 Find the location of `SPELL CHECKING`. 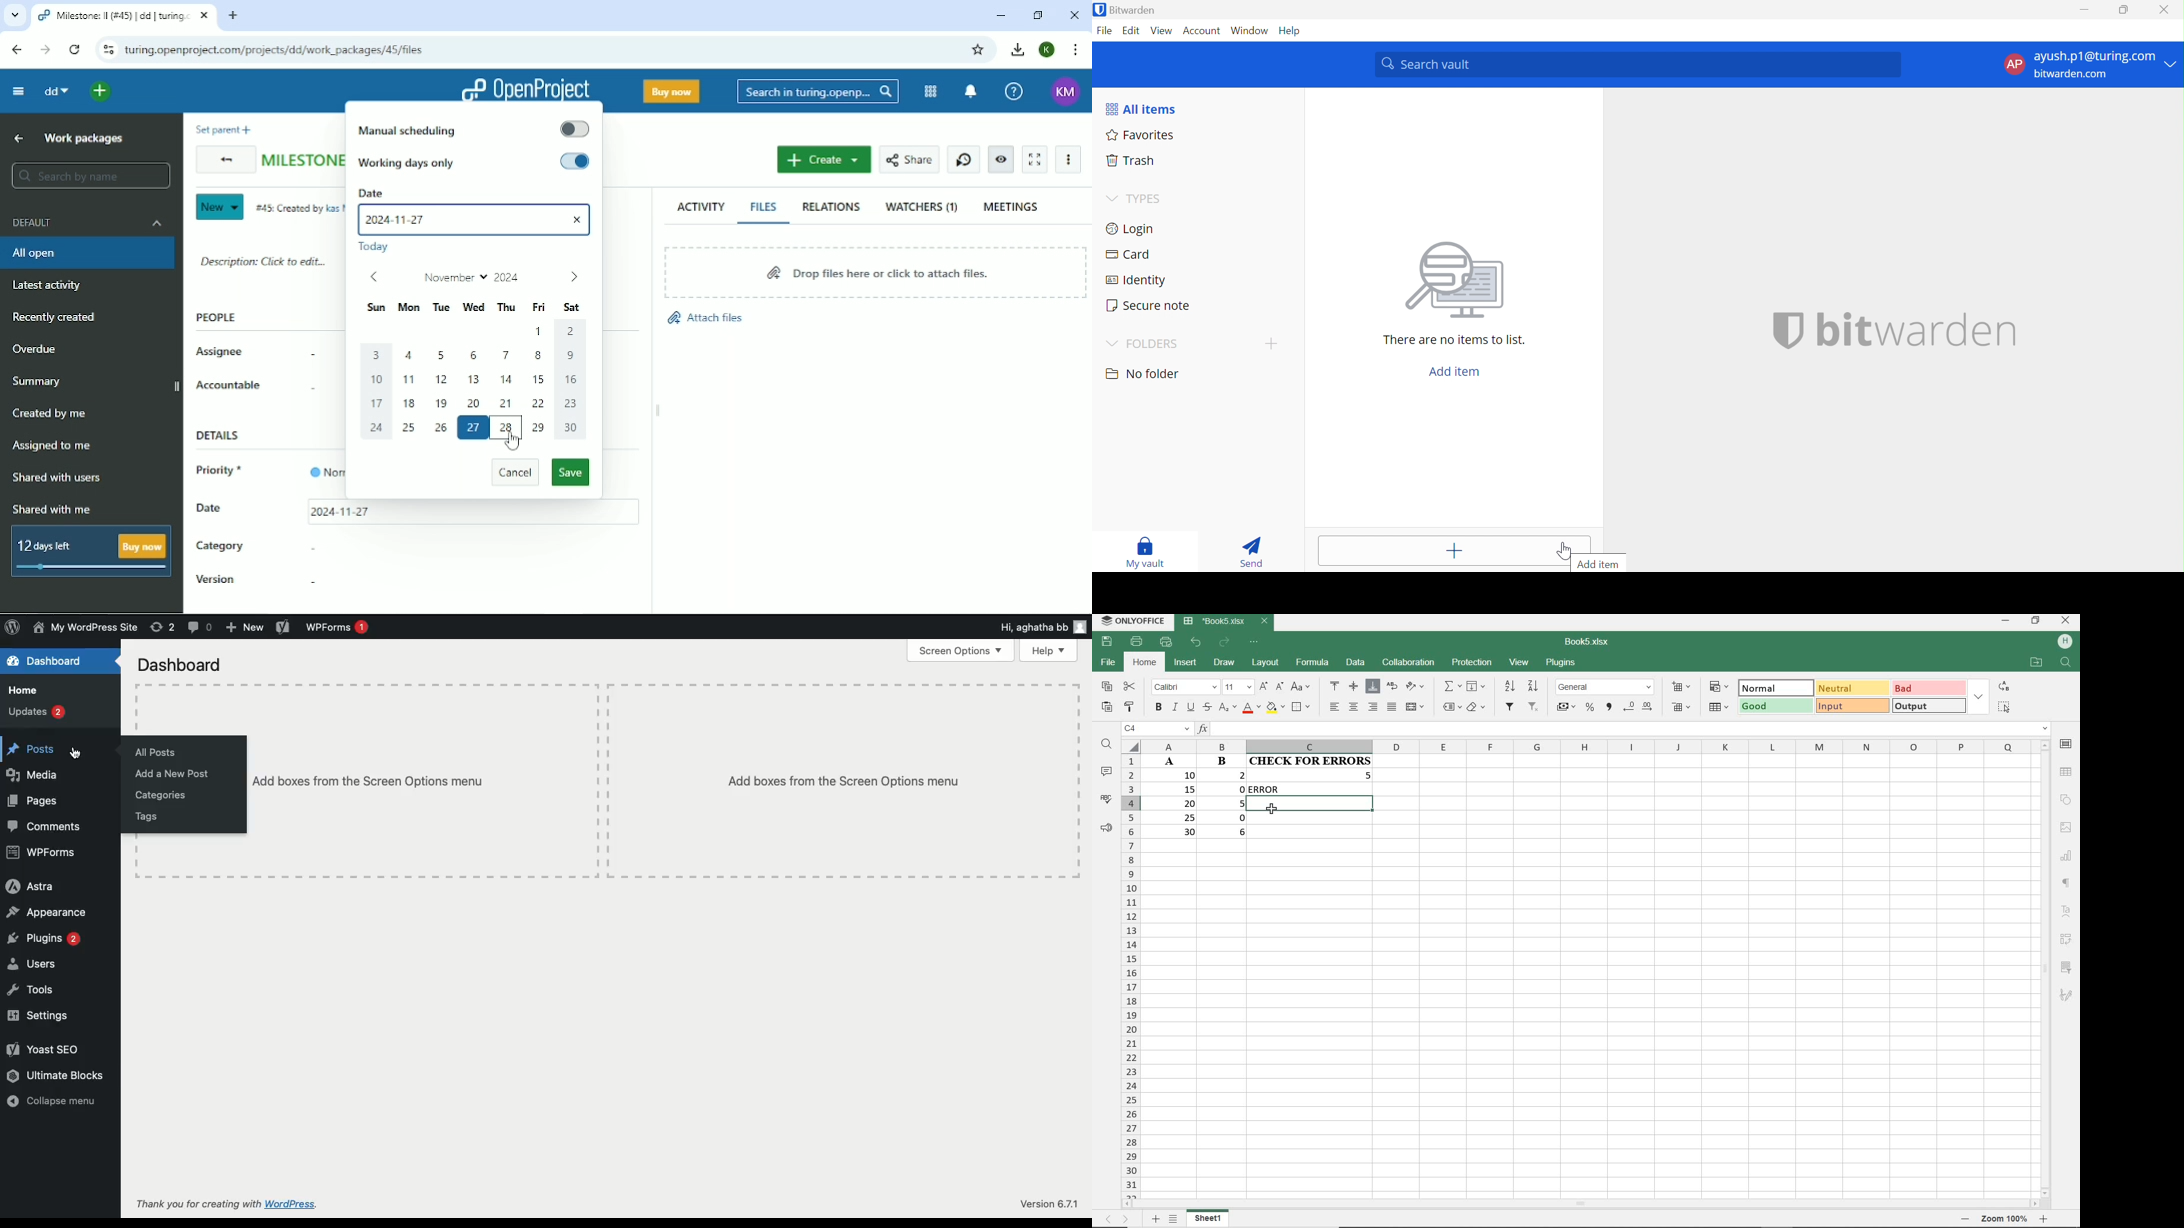

SPELL CHECKING is located at coordinates (1106, 797).